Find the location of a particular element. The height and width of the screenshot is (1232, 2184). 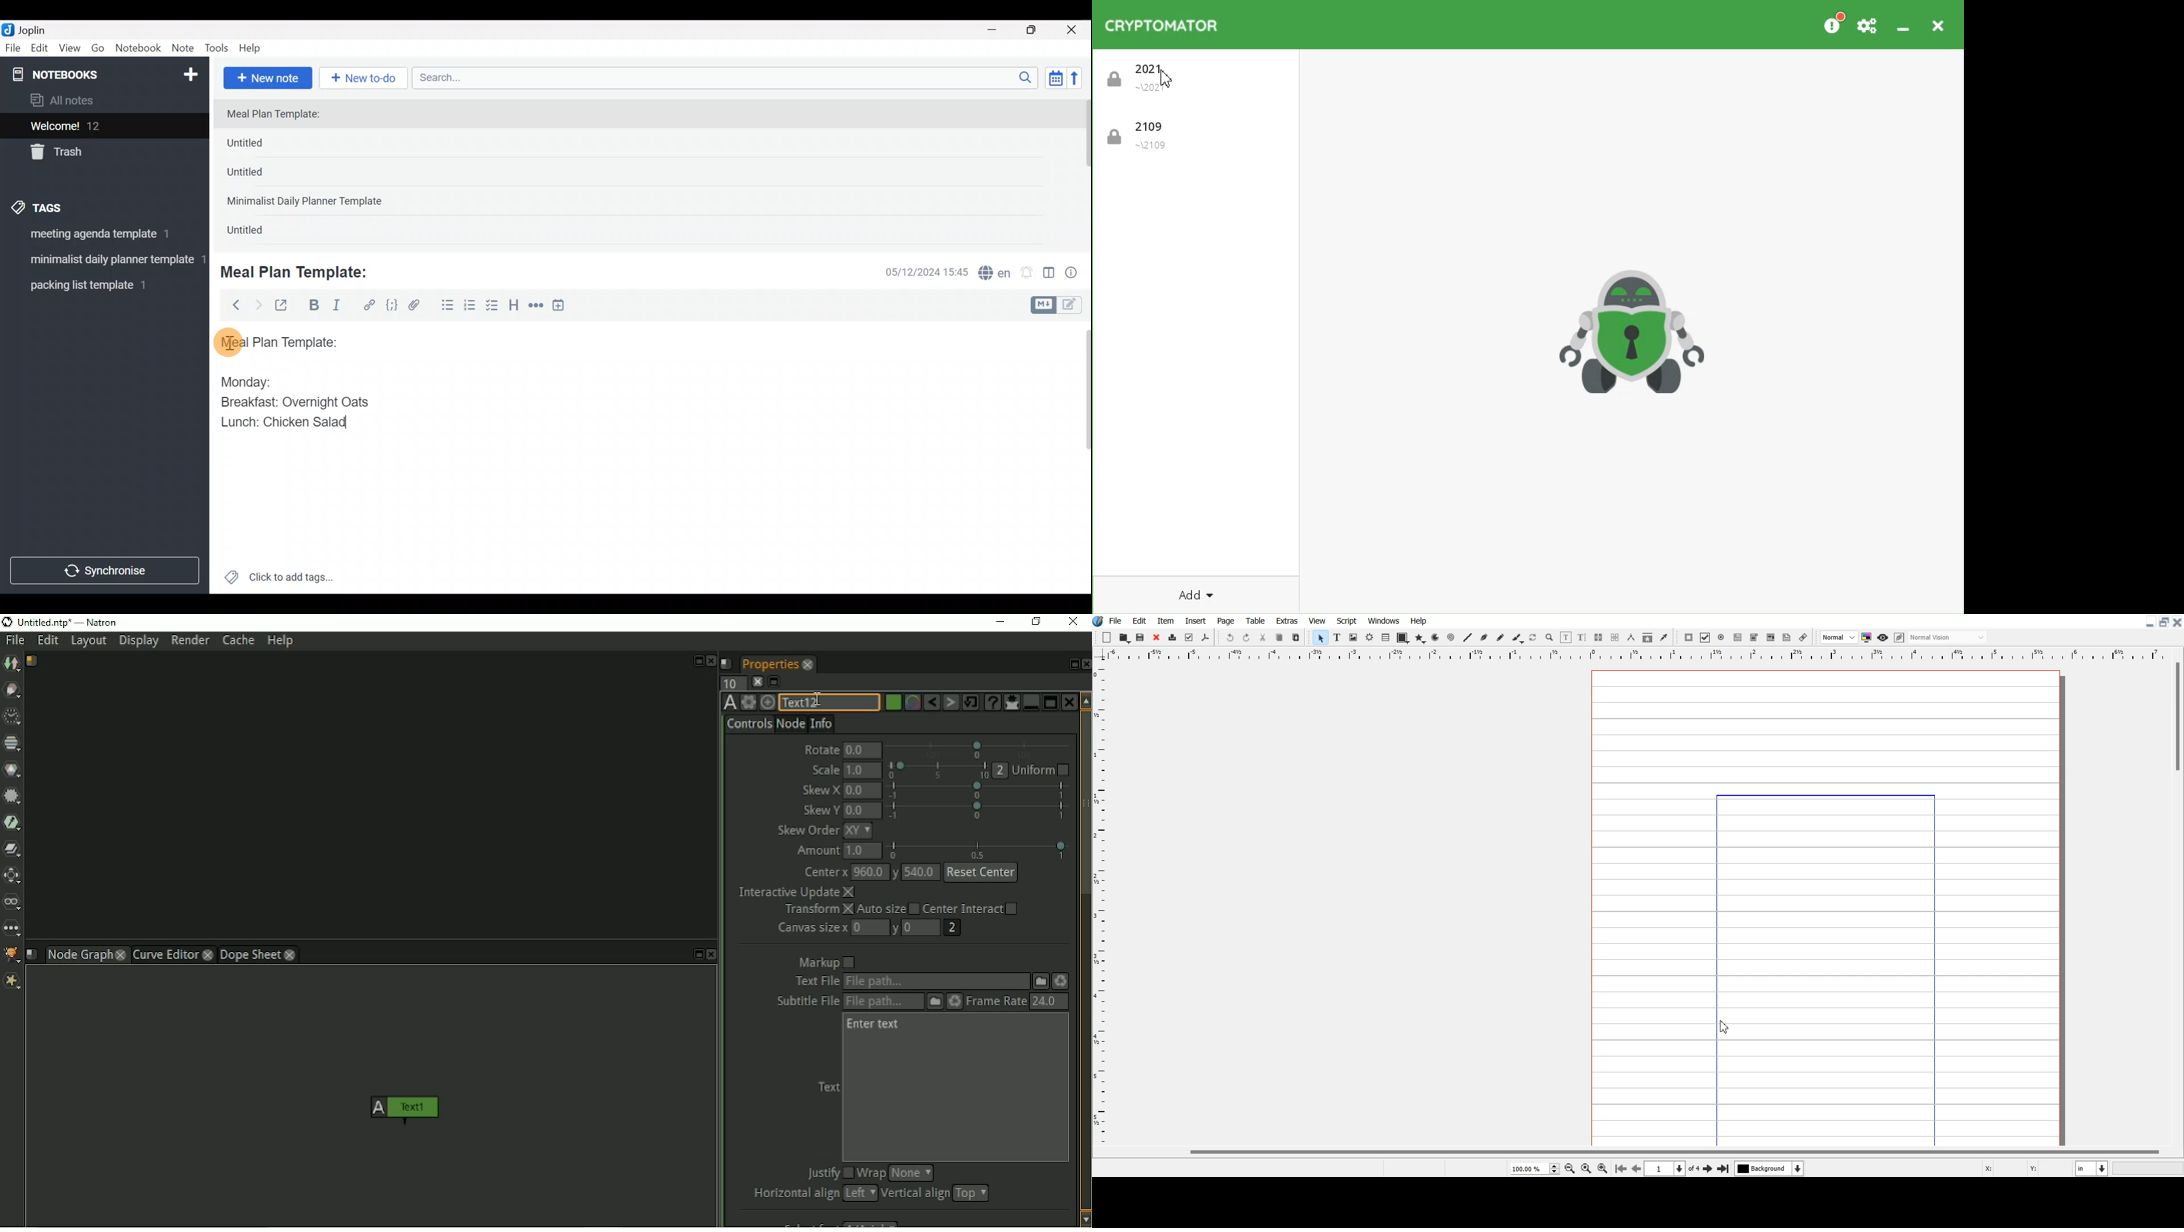

Tag 1 is located at coordinates (101, 237).